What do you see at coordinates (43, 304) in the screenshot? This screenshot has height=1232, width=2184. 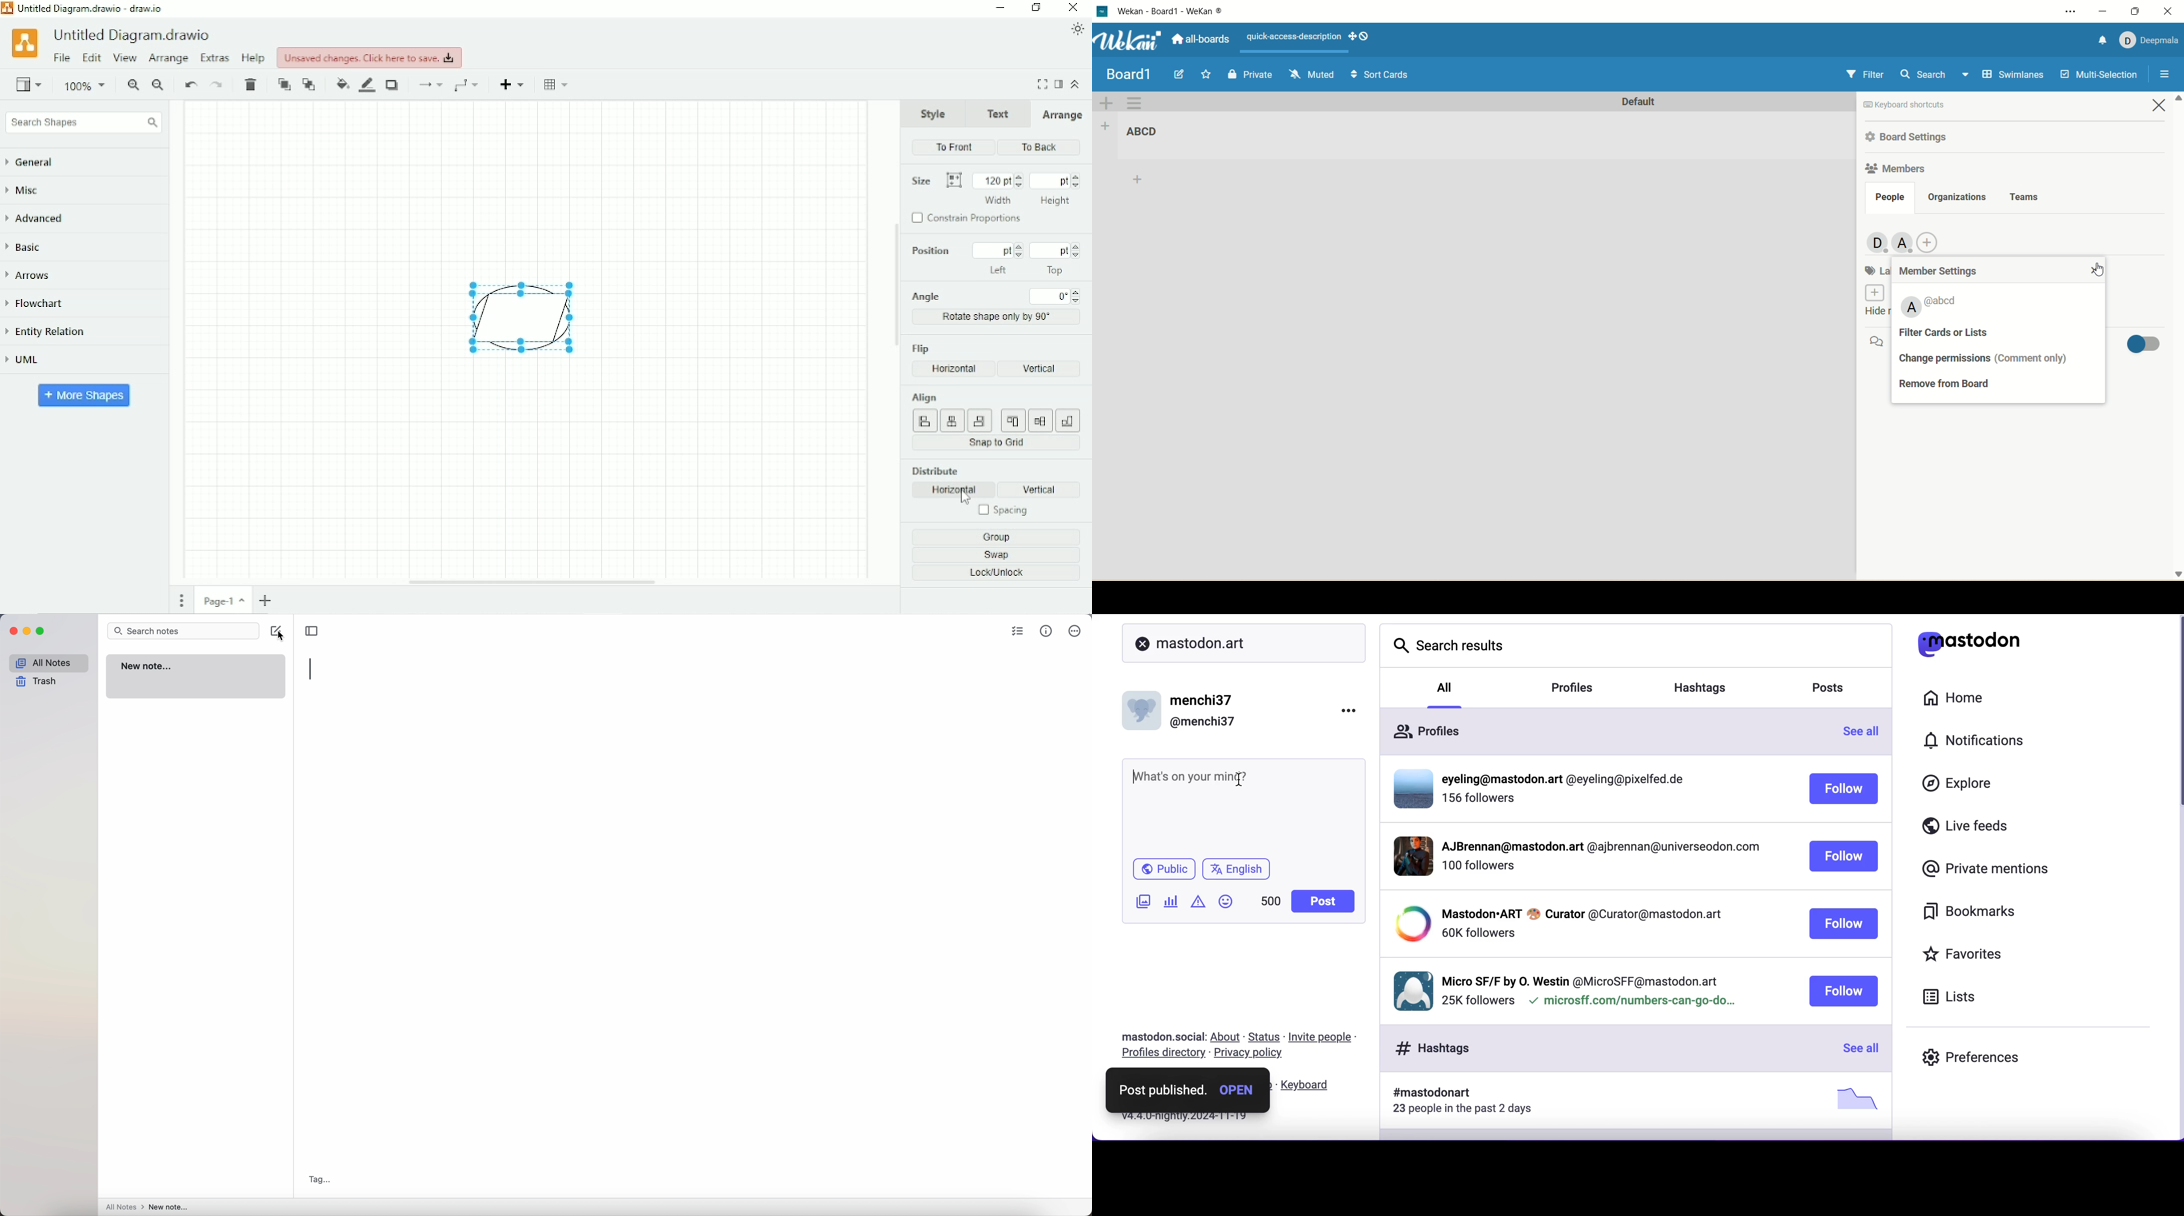 I see `Flowchart` at bounding box center [43, 304].